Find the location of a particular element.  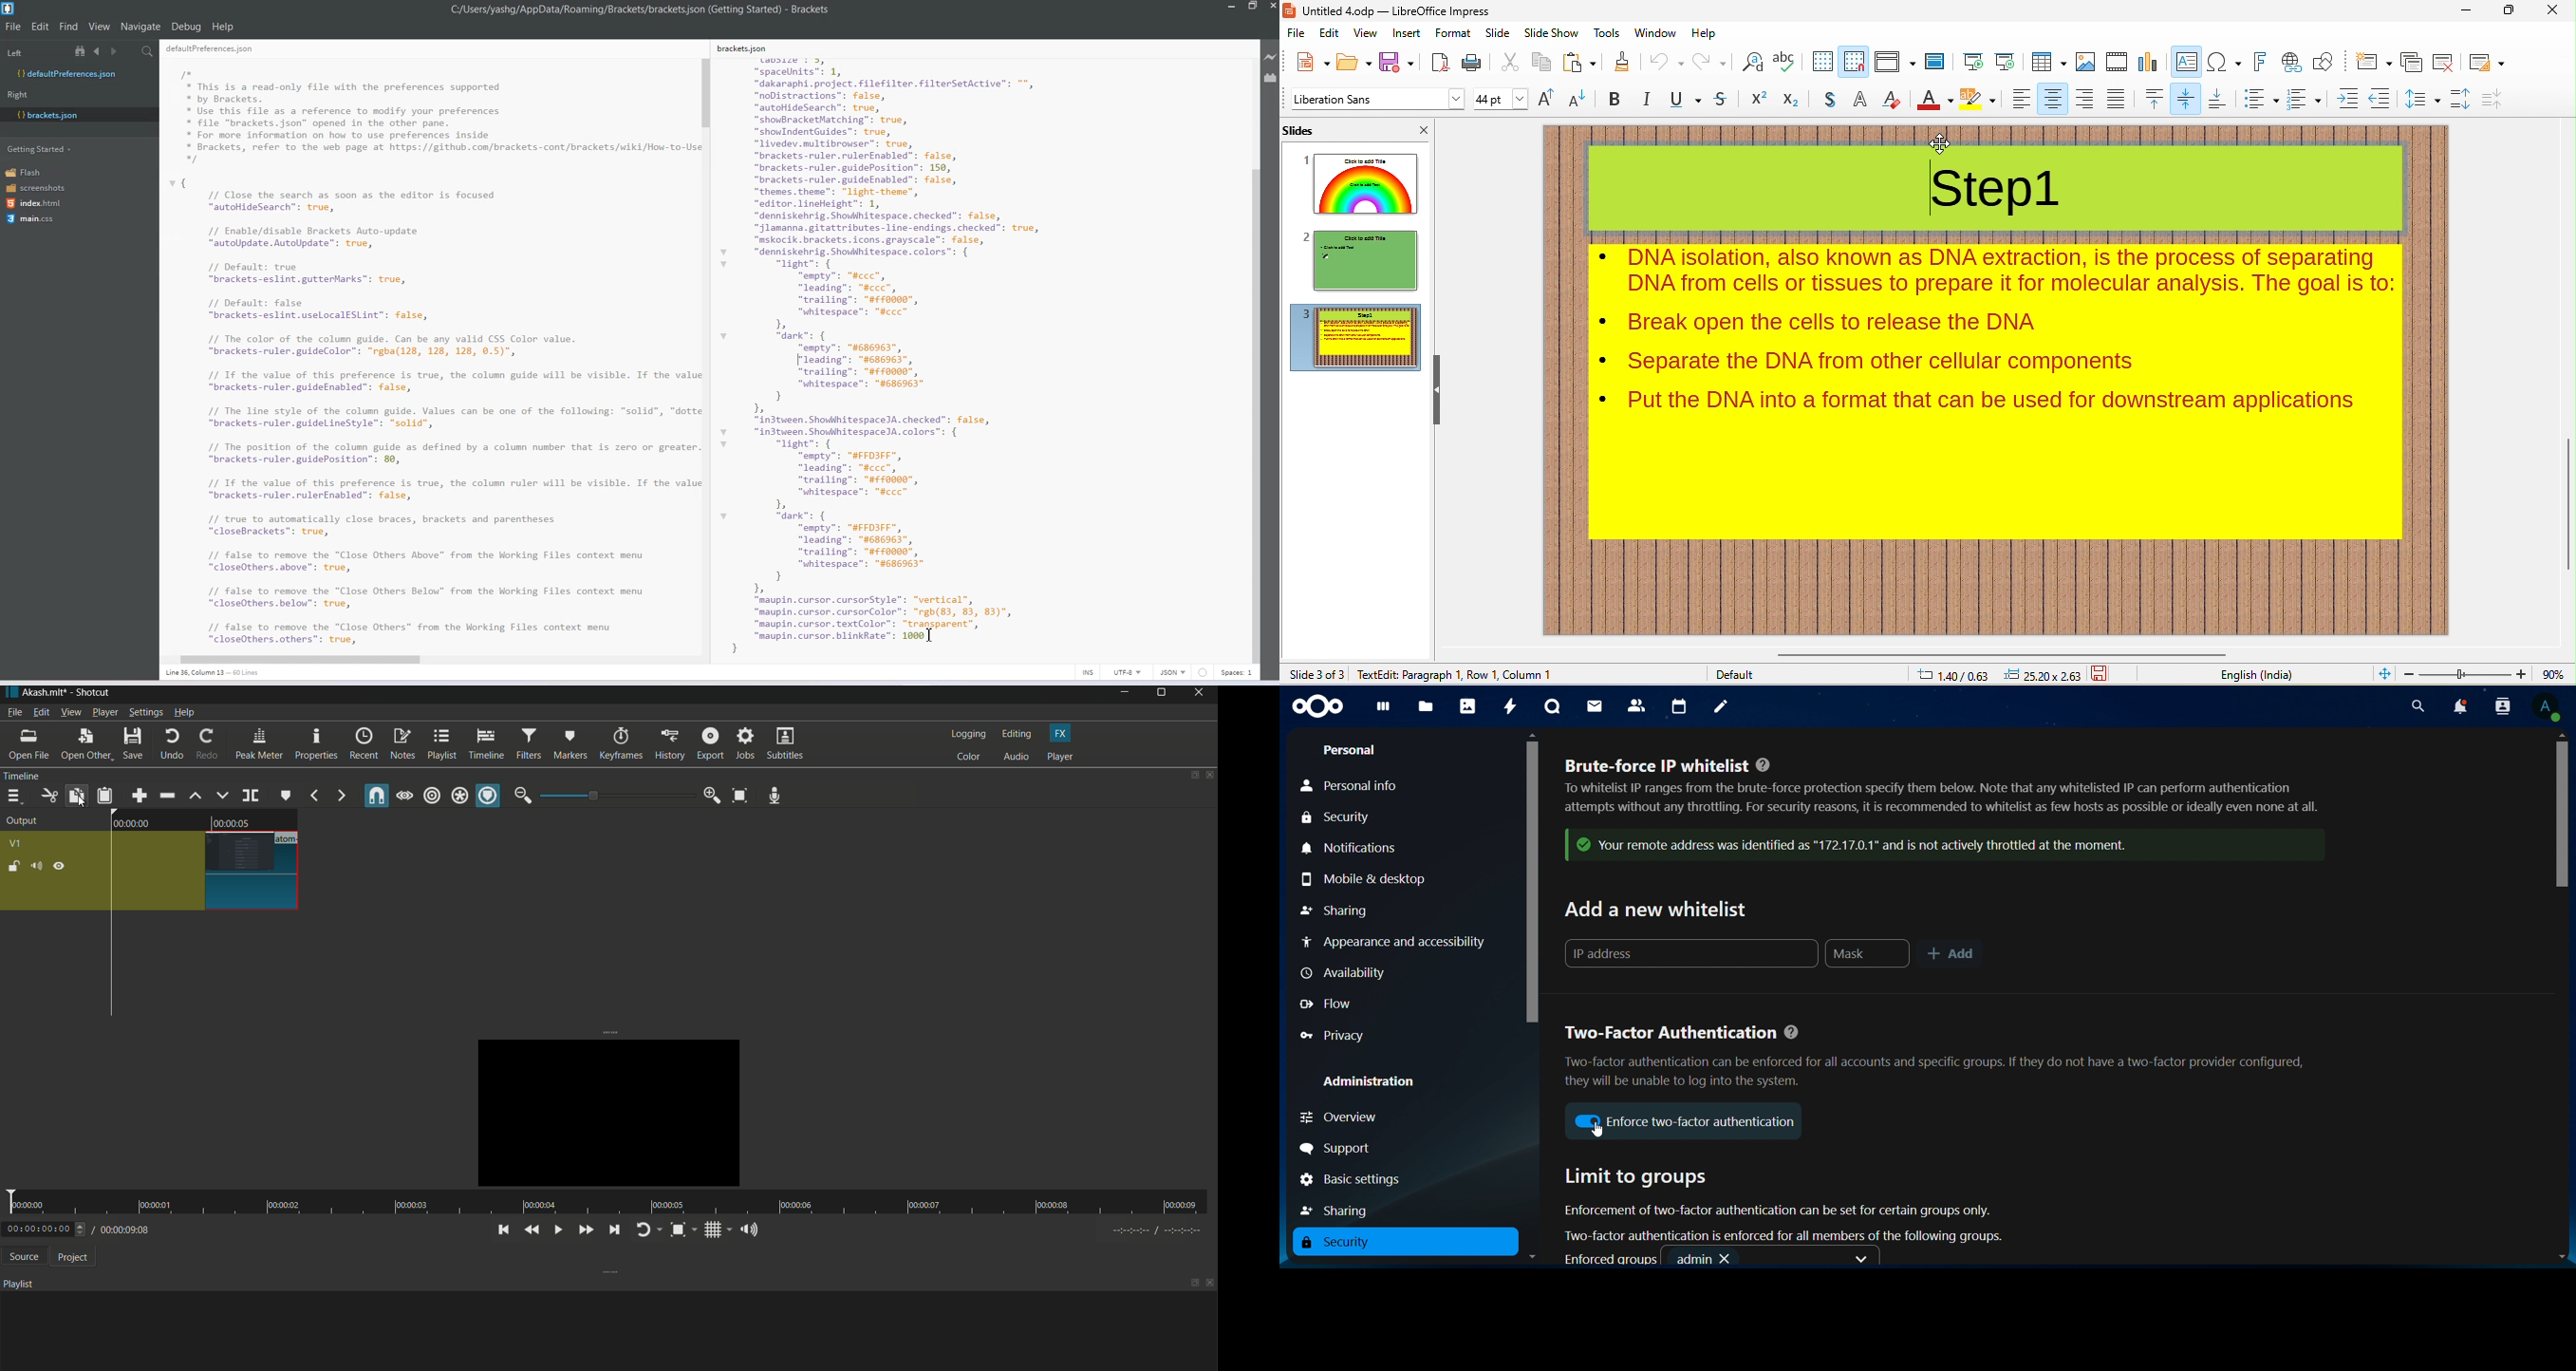

Close is located at coordinates (1272, 7).